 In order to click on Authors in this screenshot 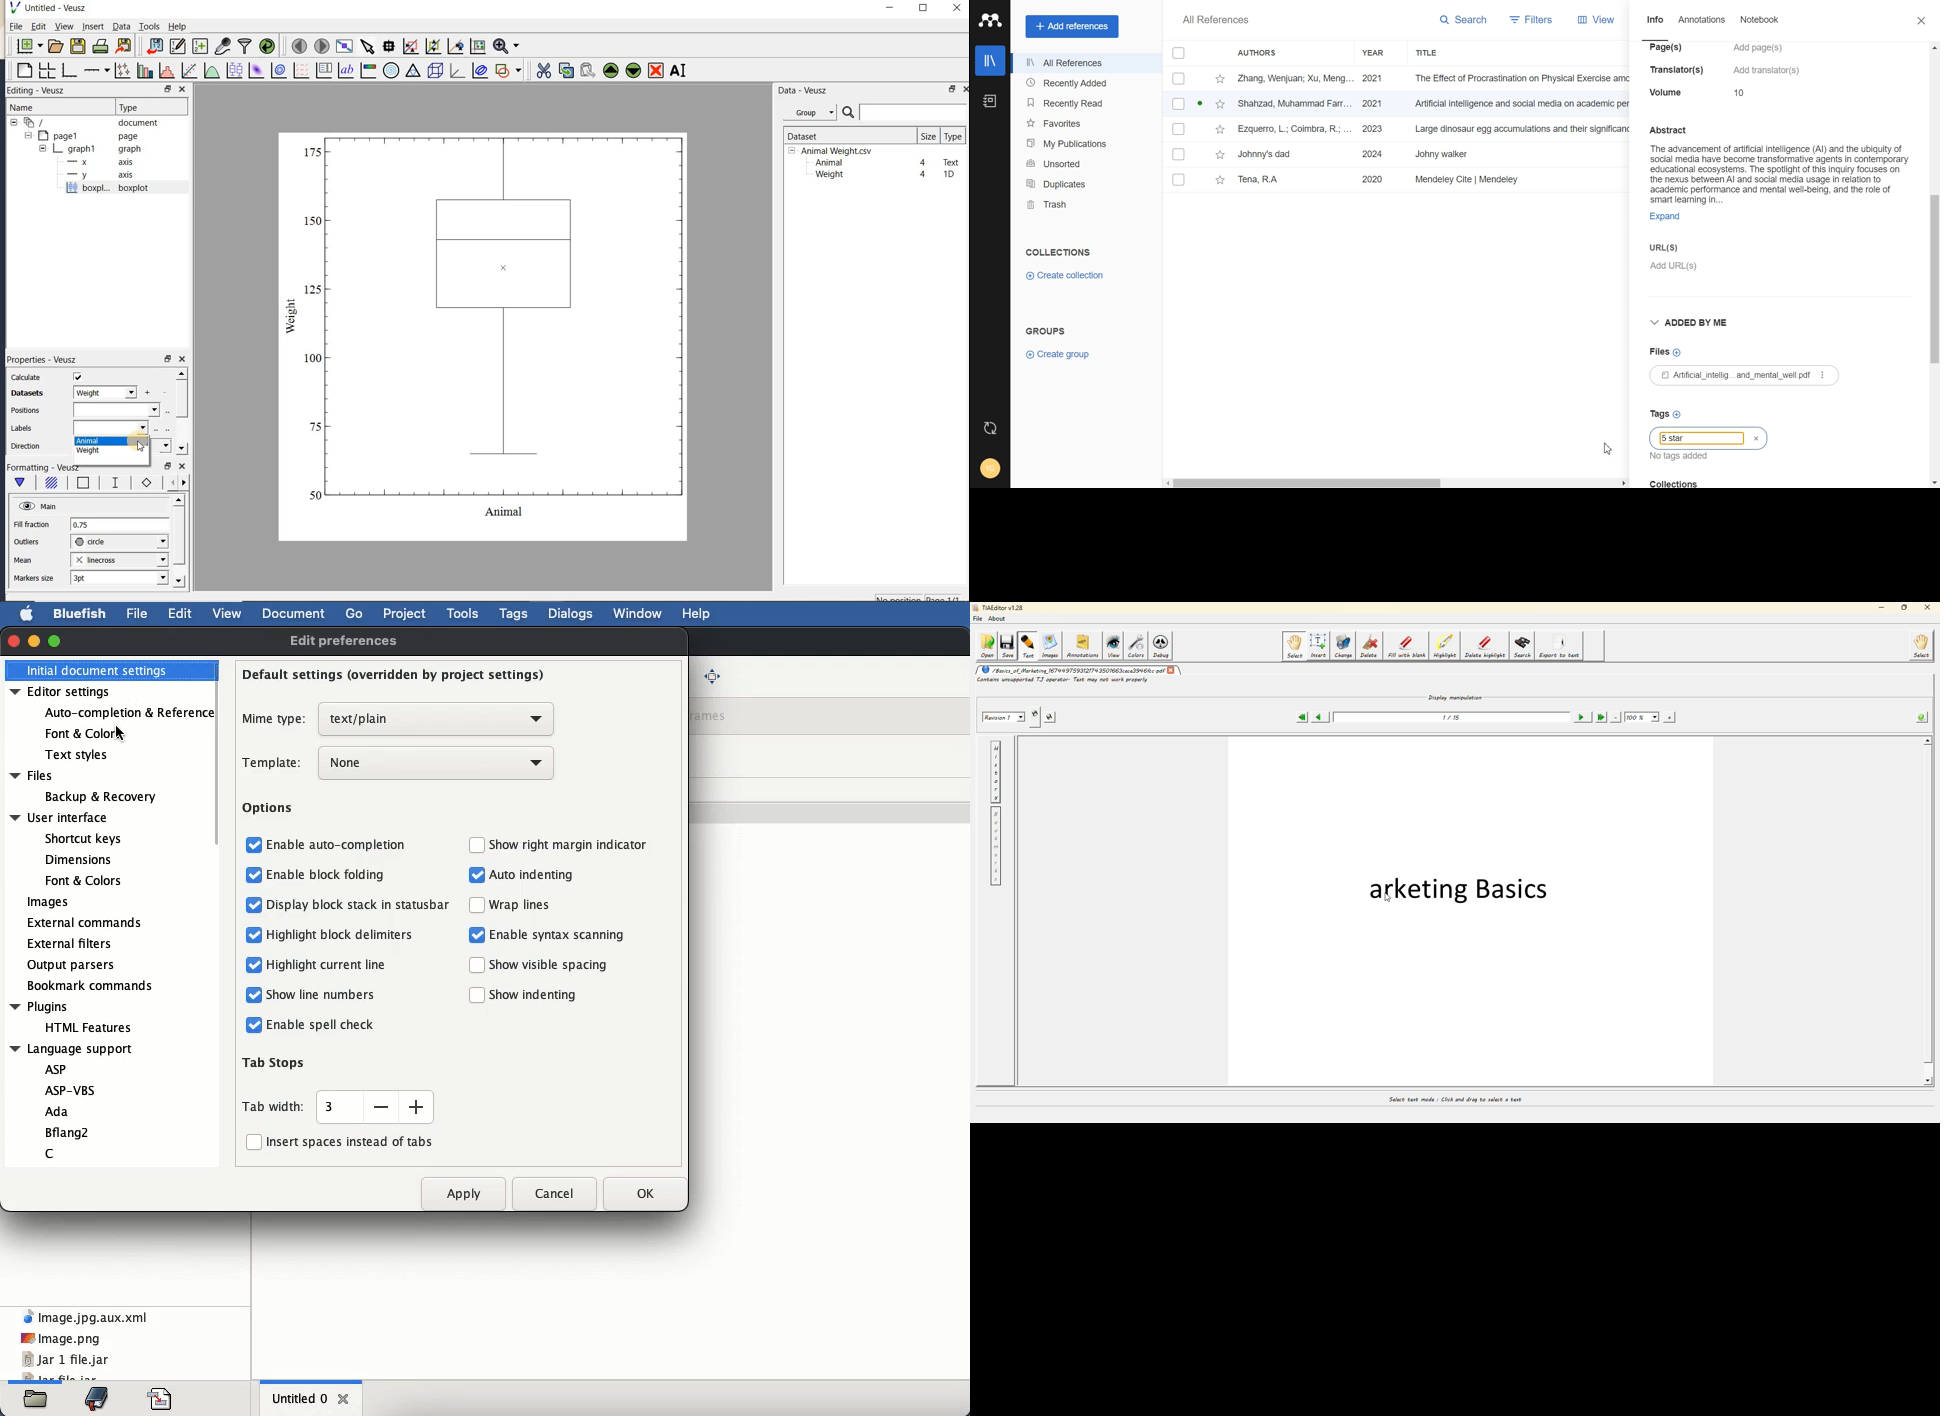, I will do `click(1263, 52)`.